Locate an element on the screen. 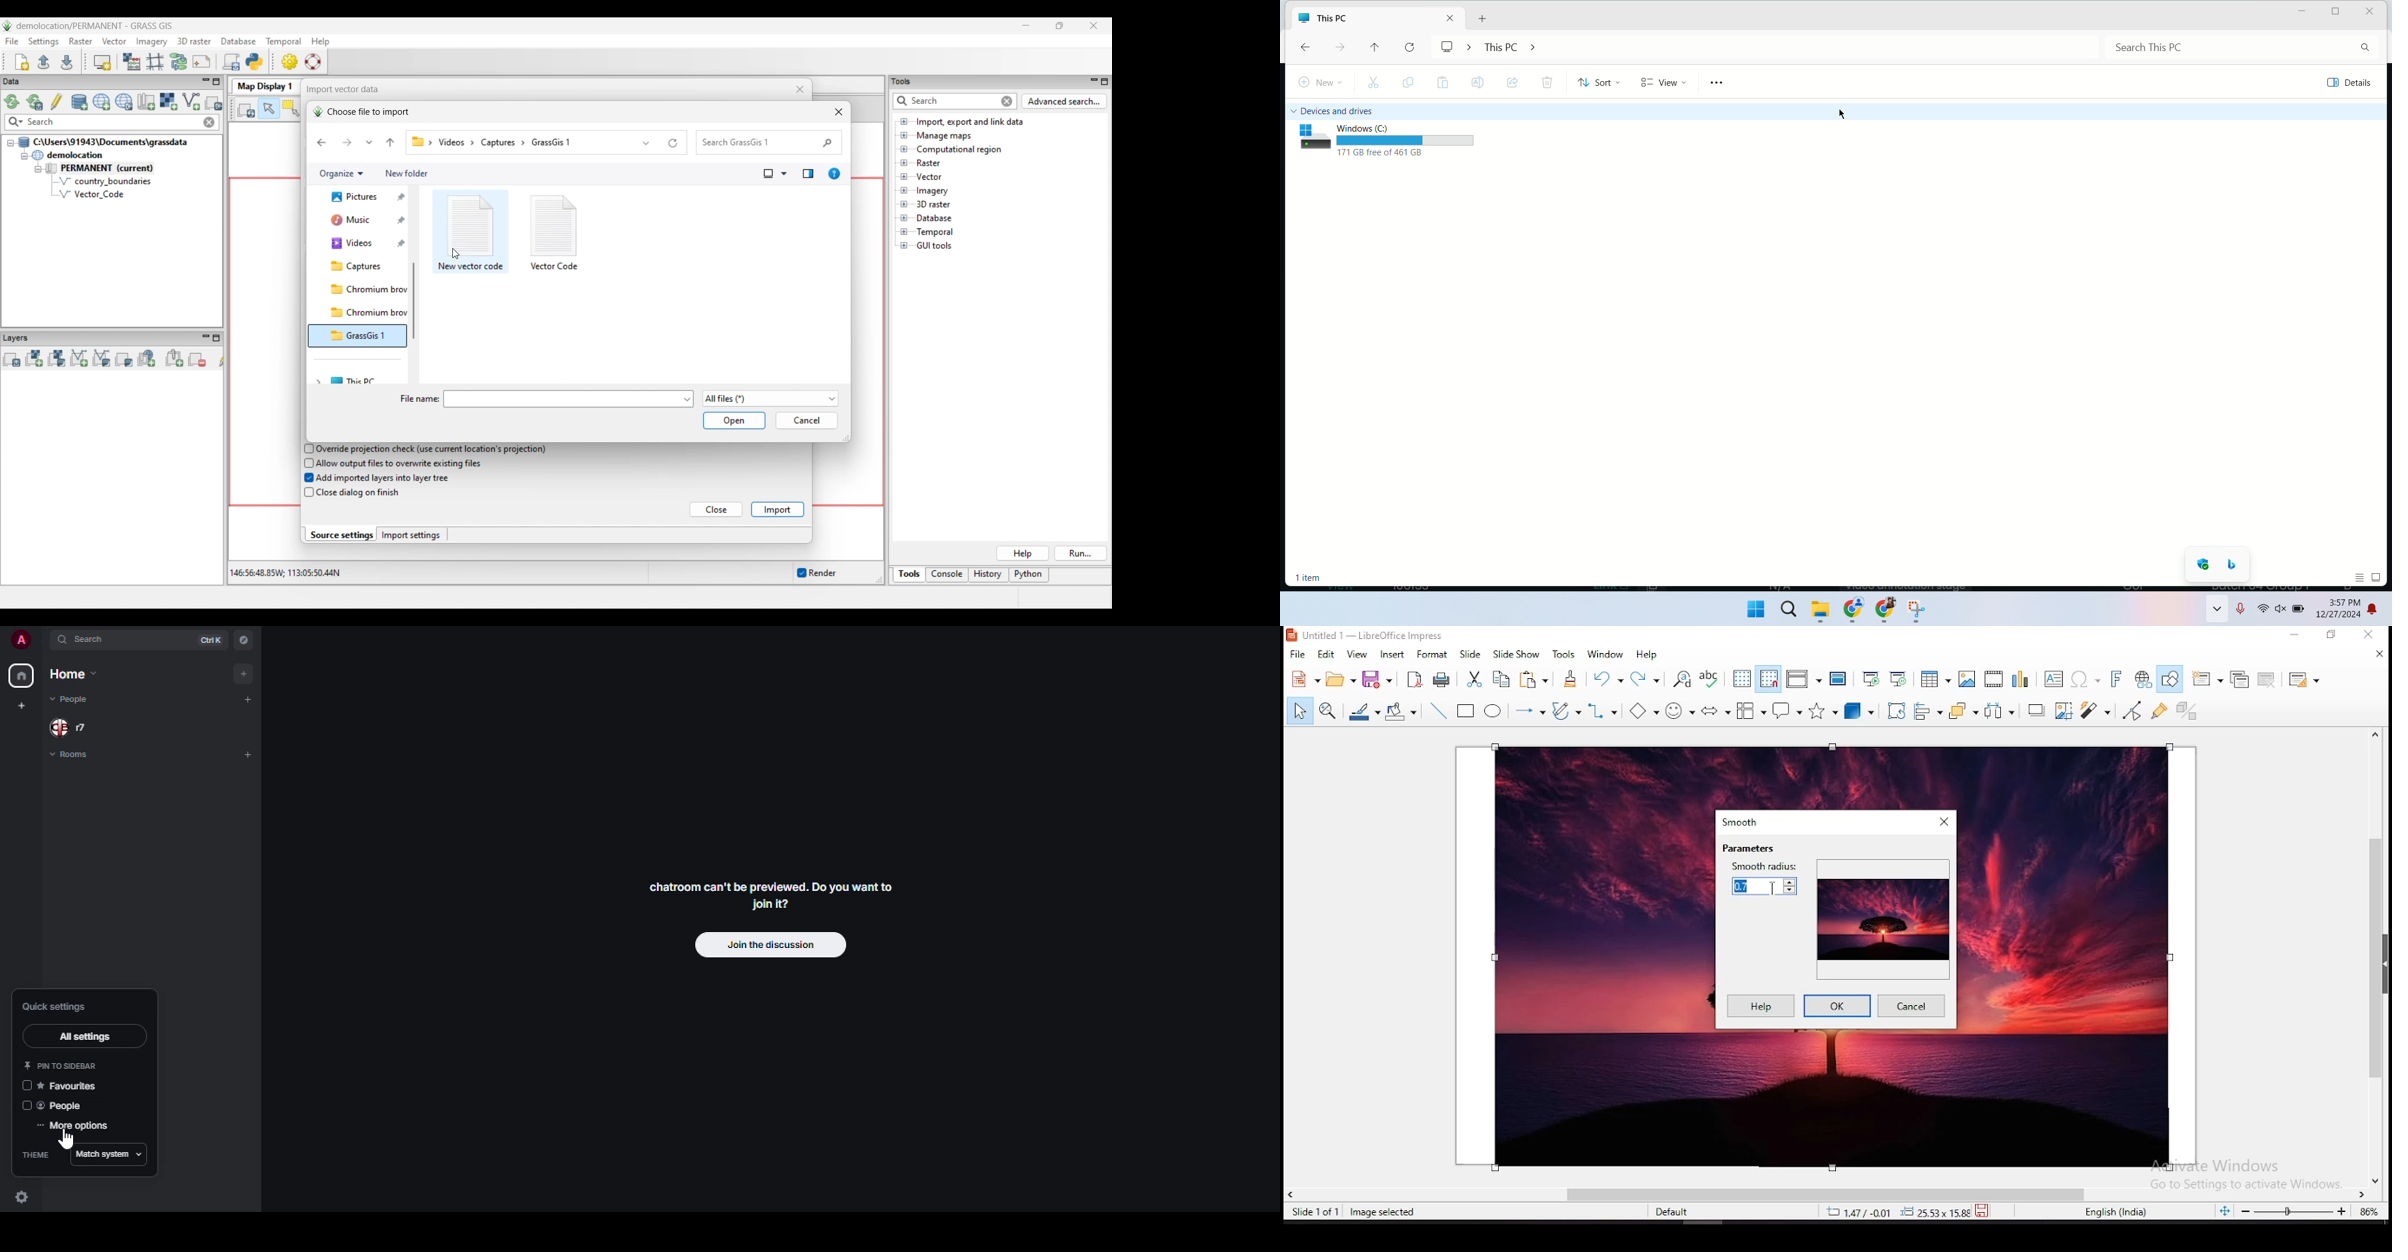  close window is located at coordinates (2369, 636).